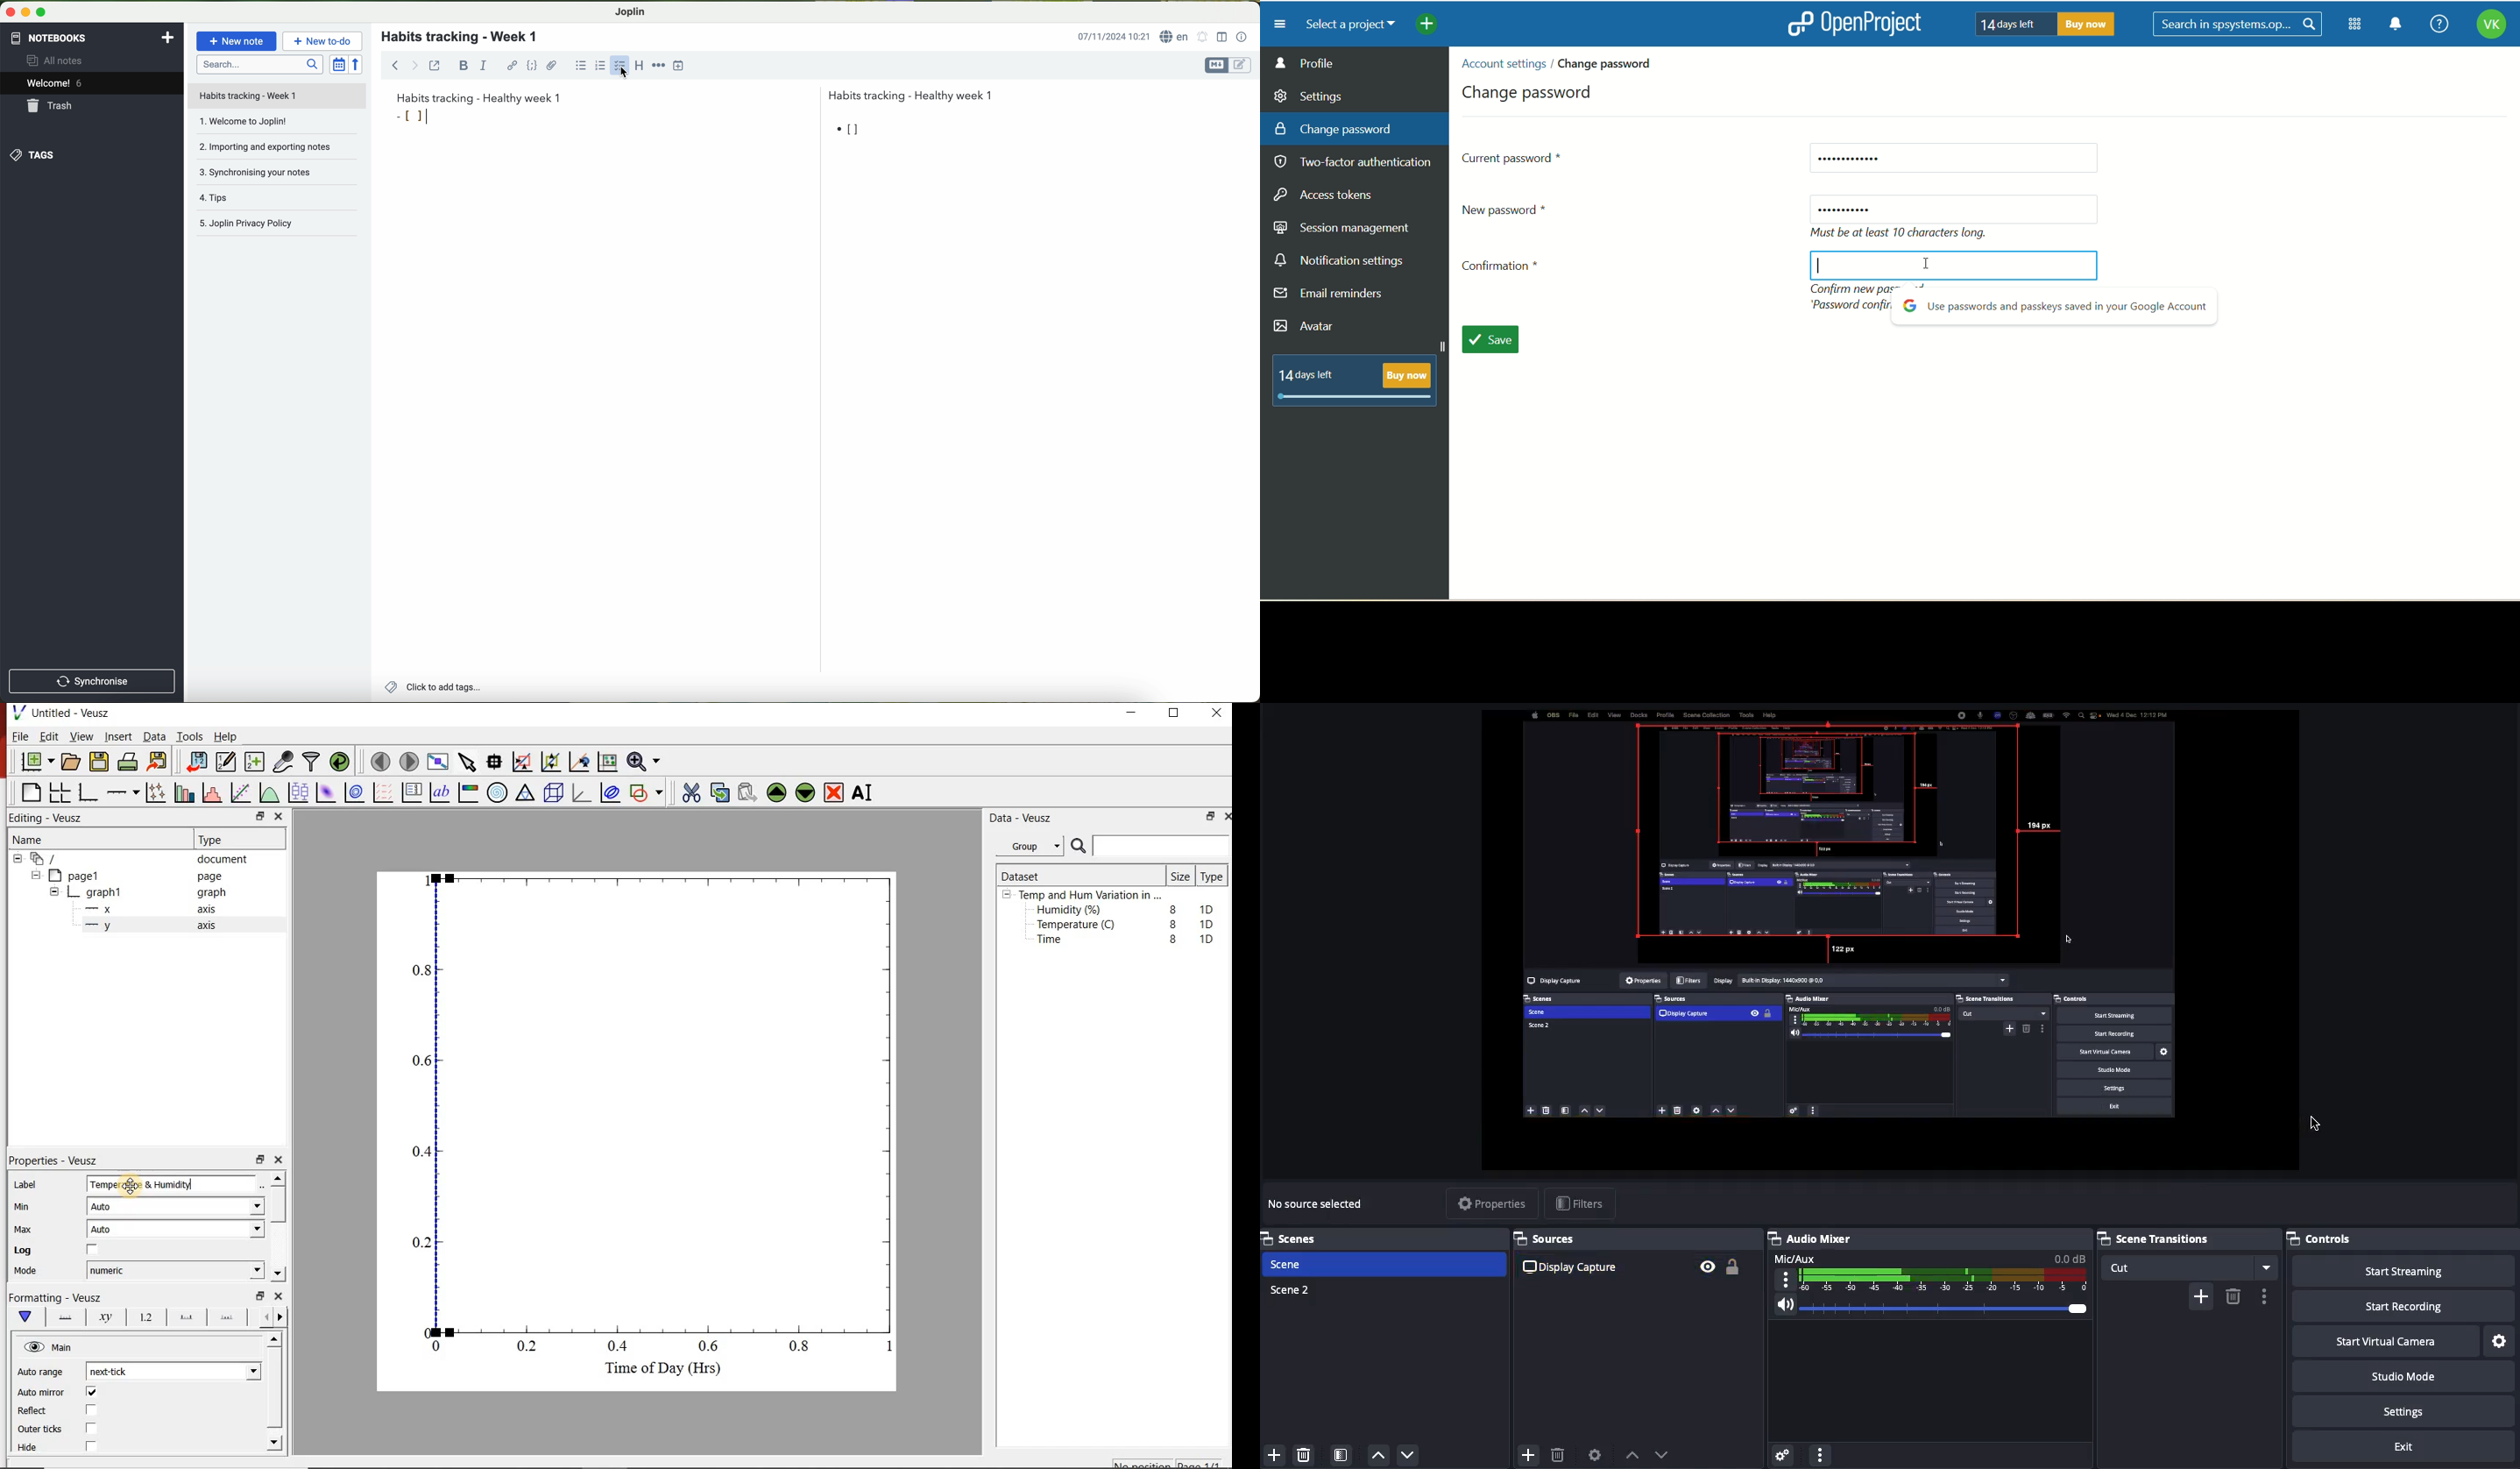 The height and width of the screenshot is (1484, 2520). I want to click on Settings, so click(2414, 1411).